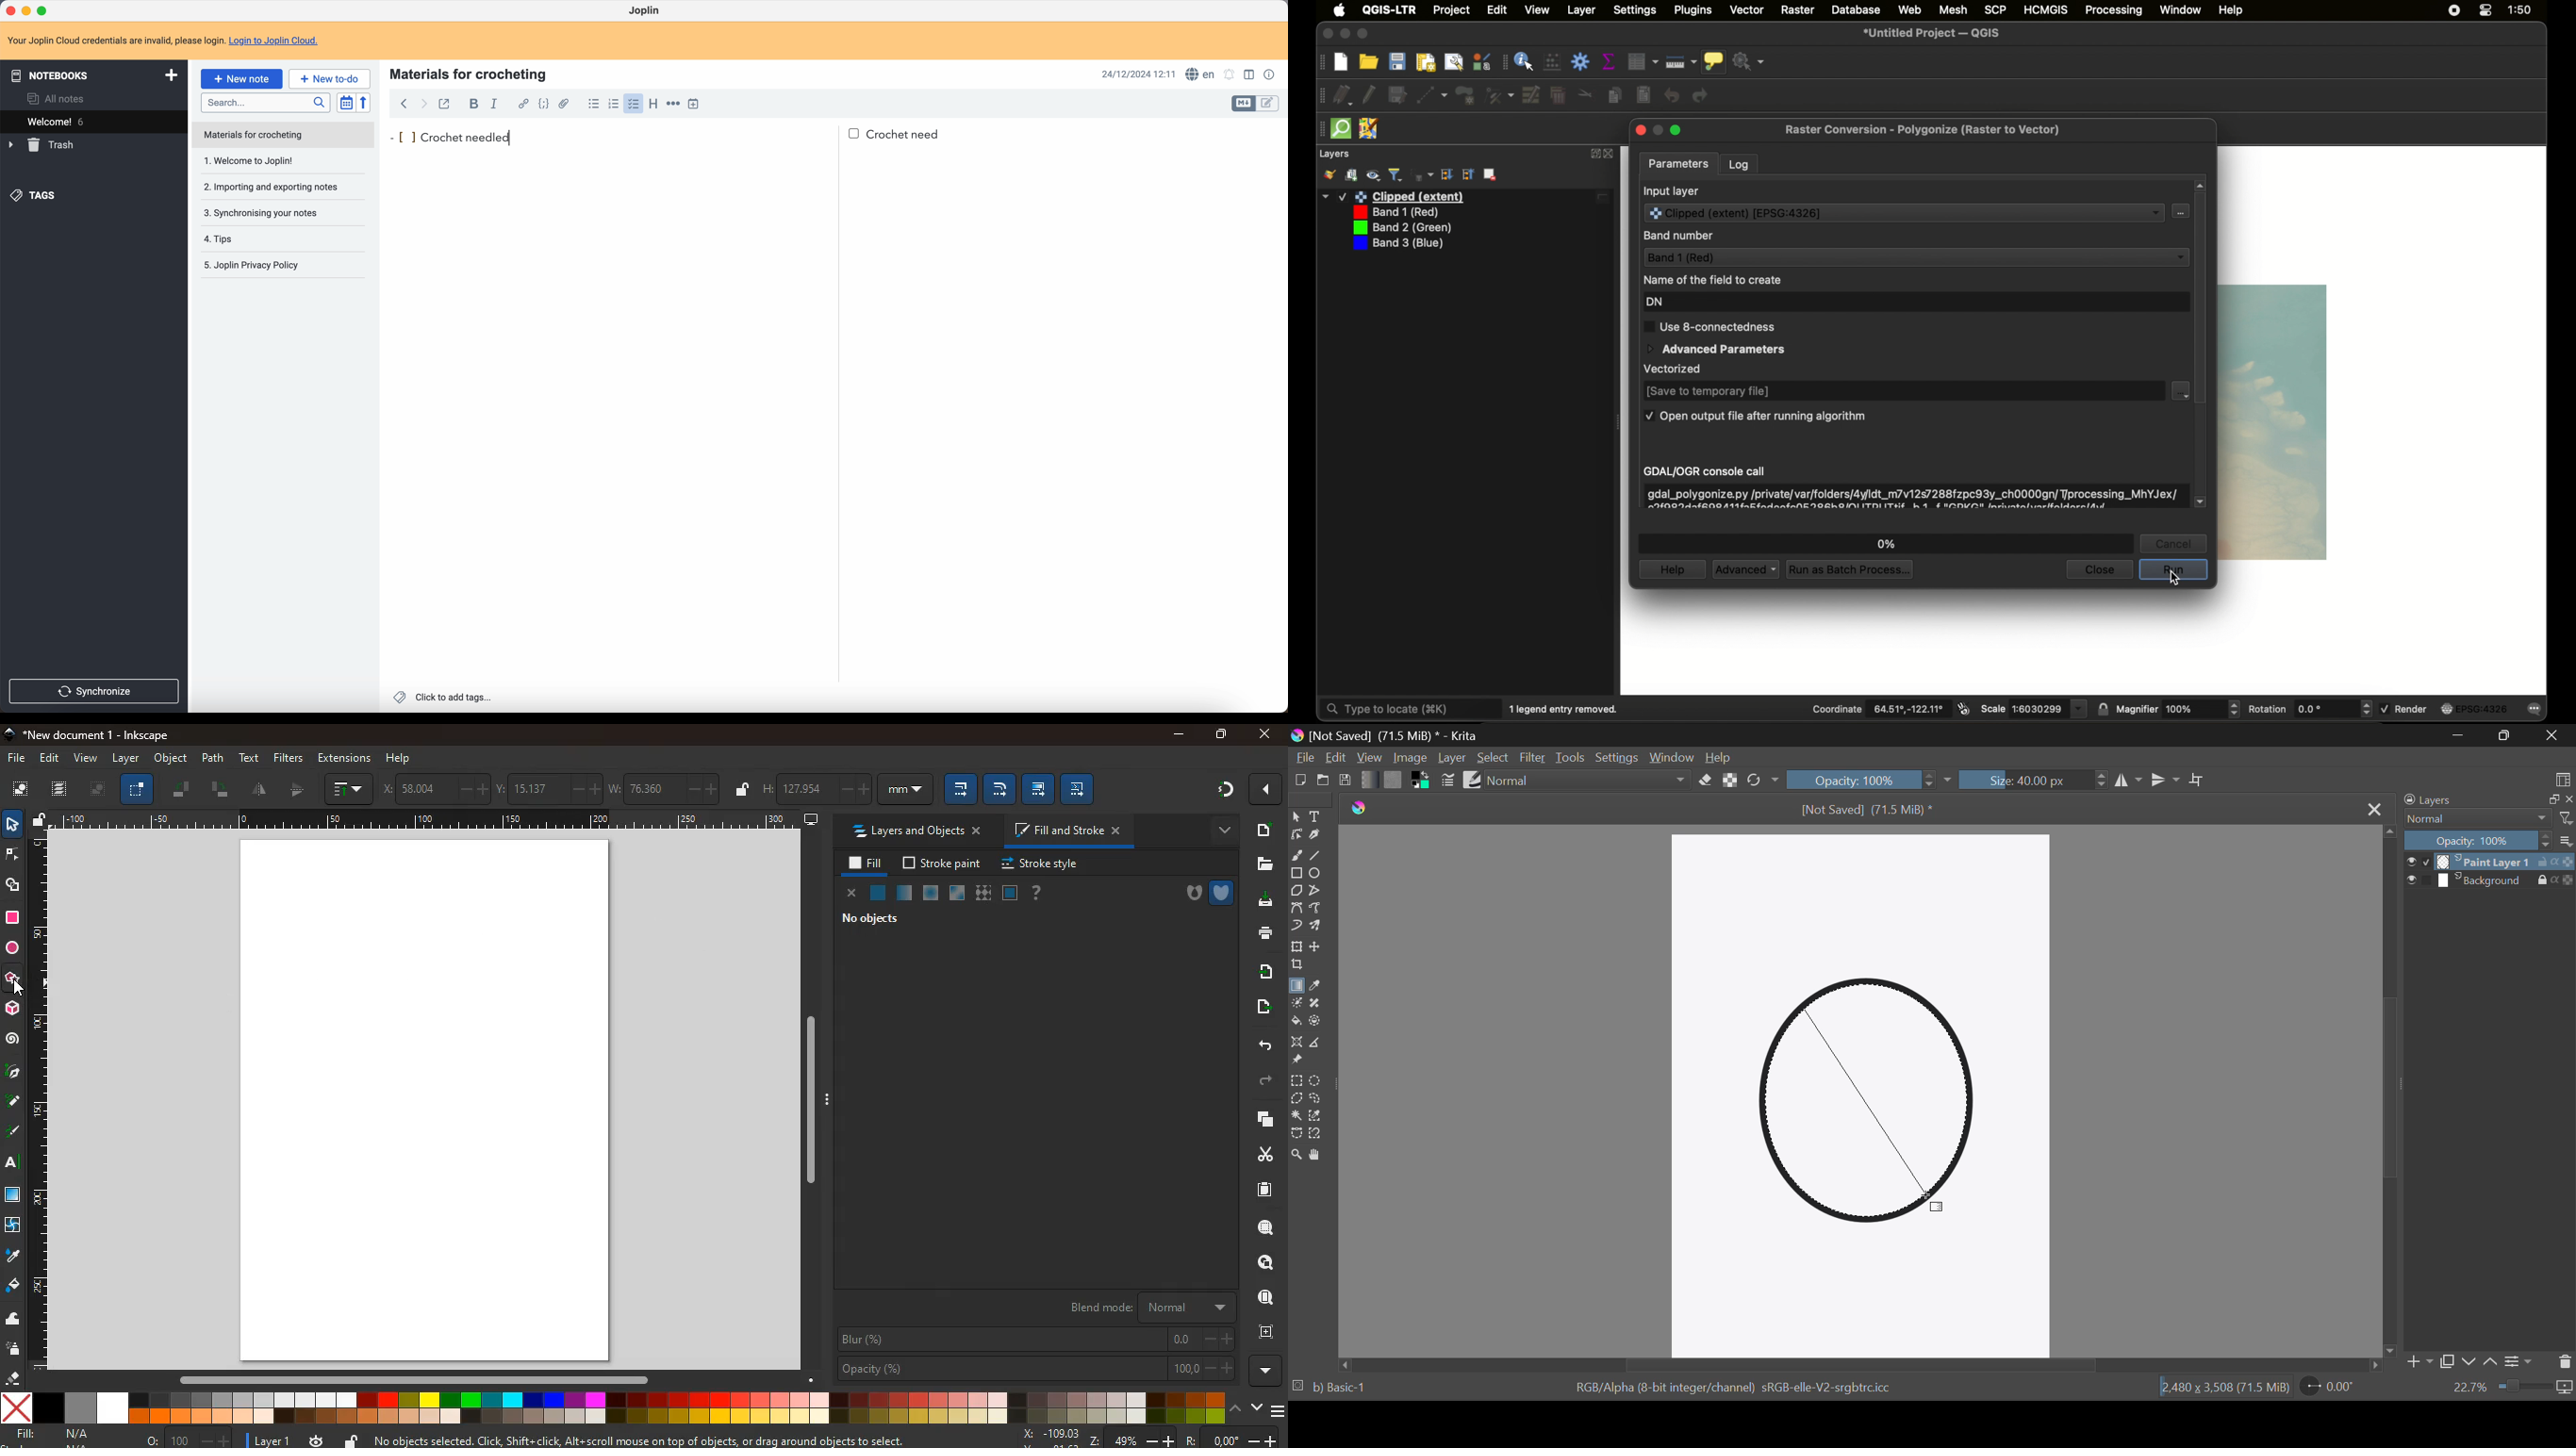  Describe the element at coordinates (22, 790) in the screenshot. I see `image` at that location.